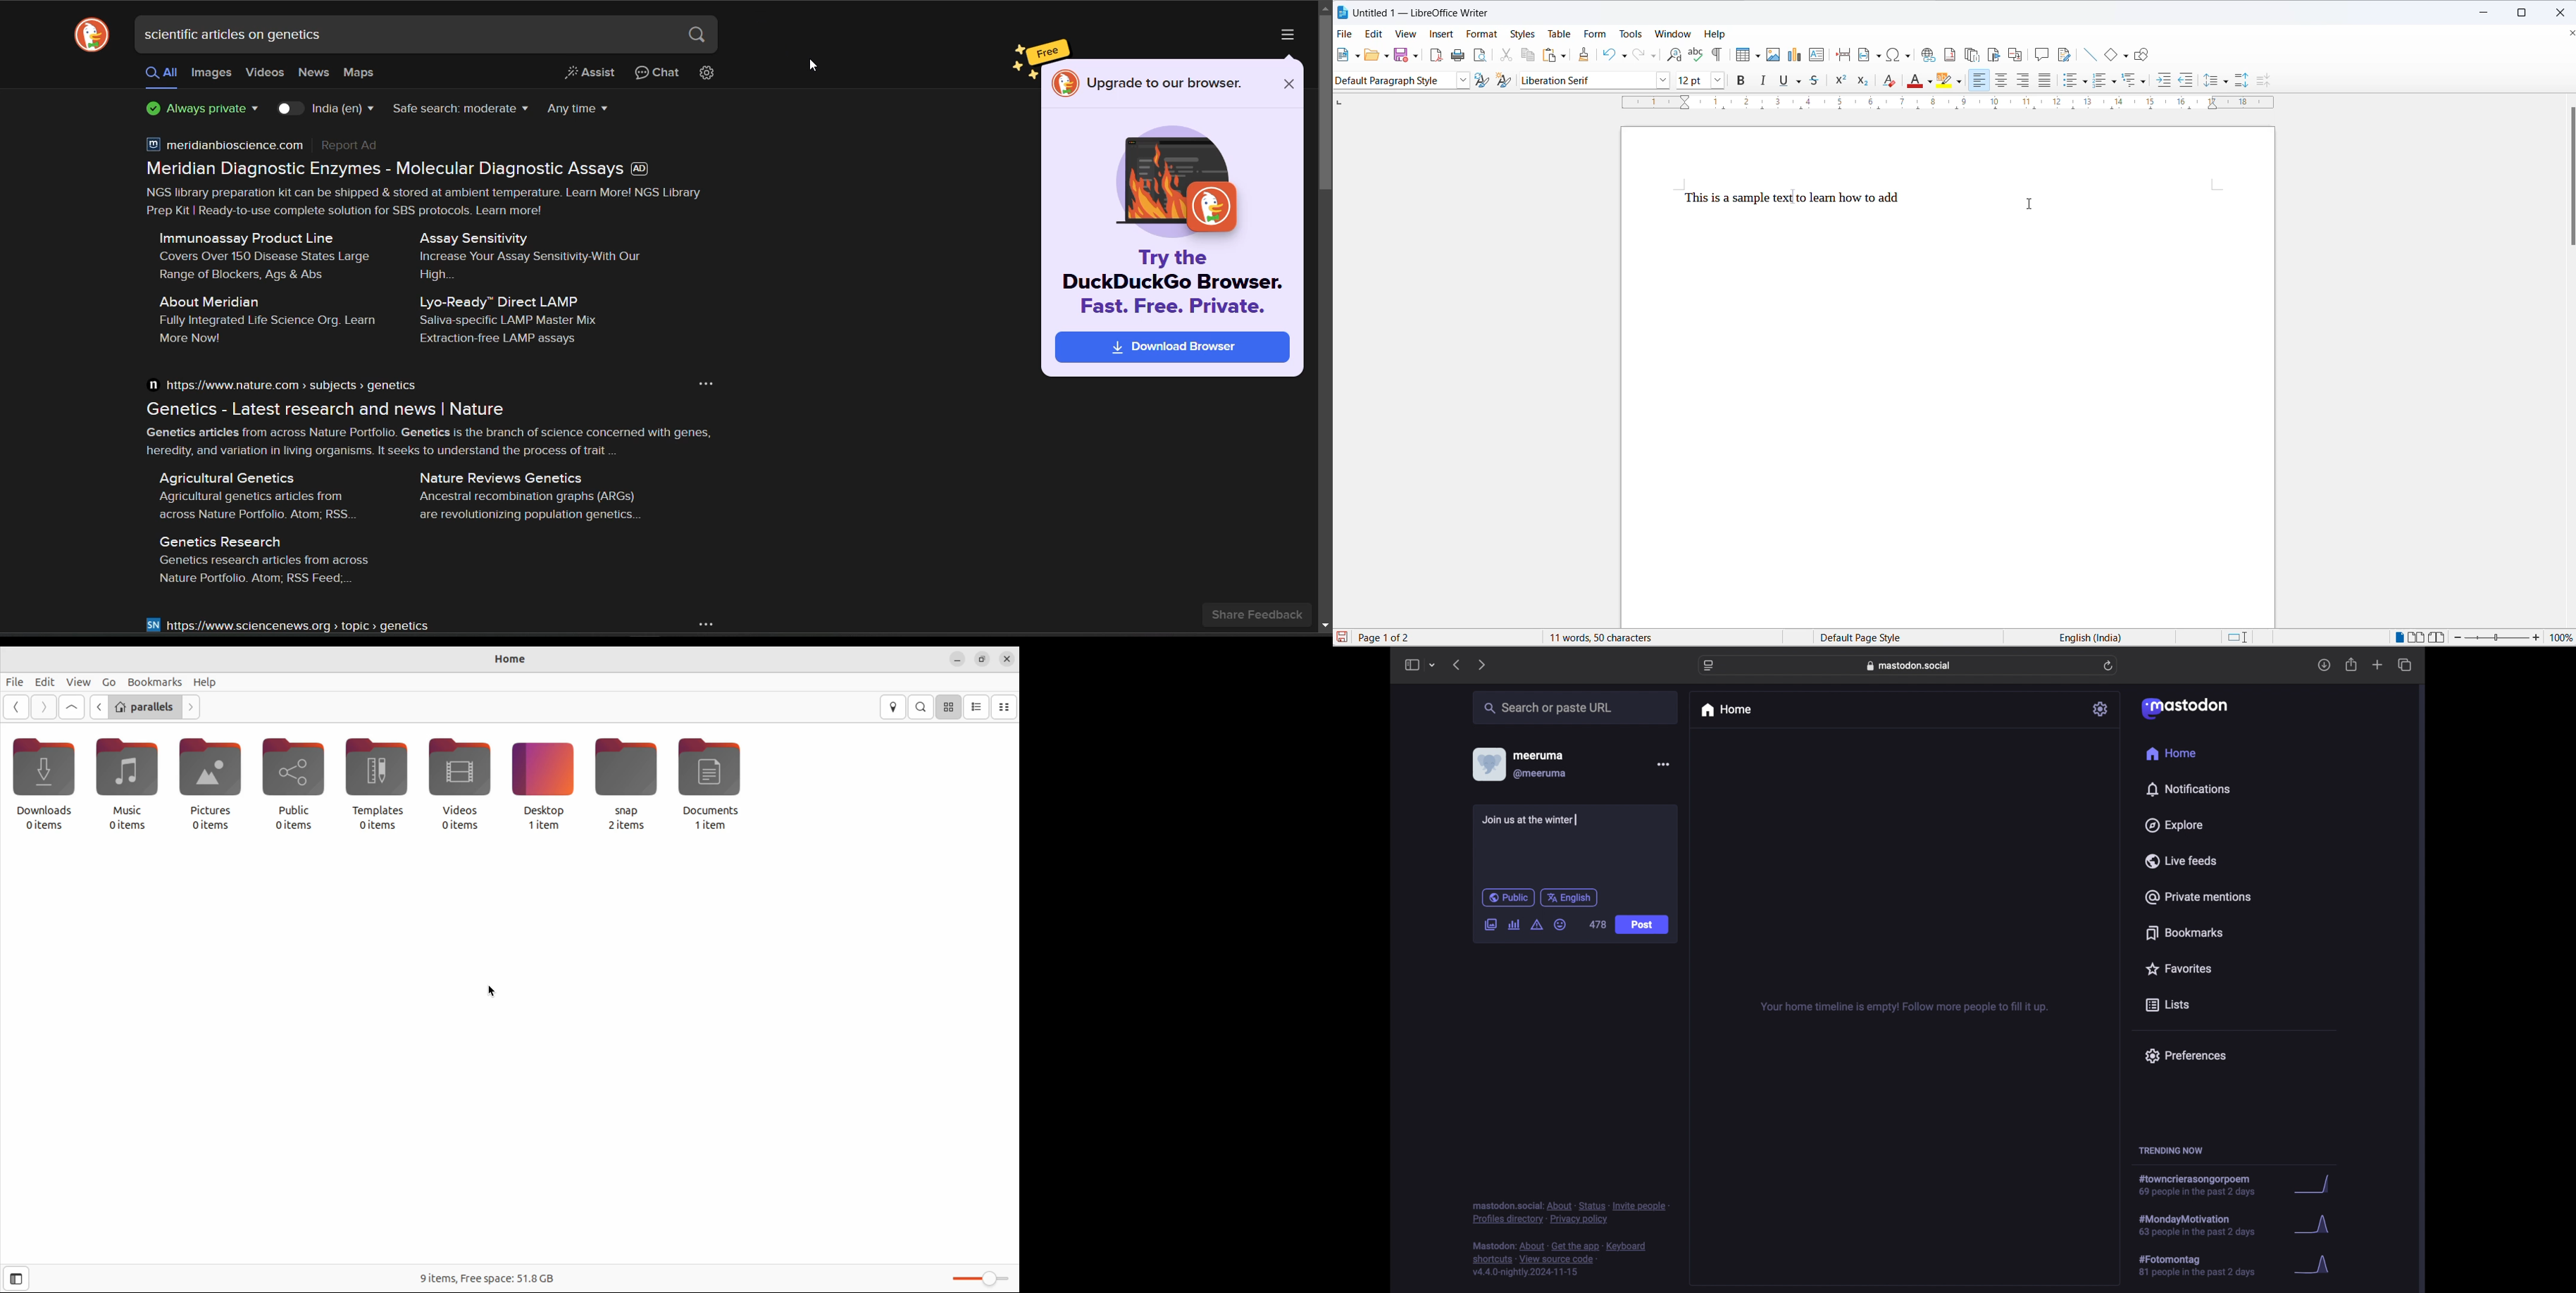 The image size is (2576, 1316). Describe the element at coordinates (2173, 825) in the screenshot. I see `explore` at that location.